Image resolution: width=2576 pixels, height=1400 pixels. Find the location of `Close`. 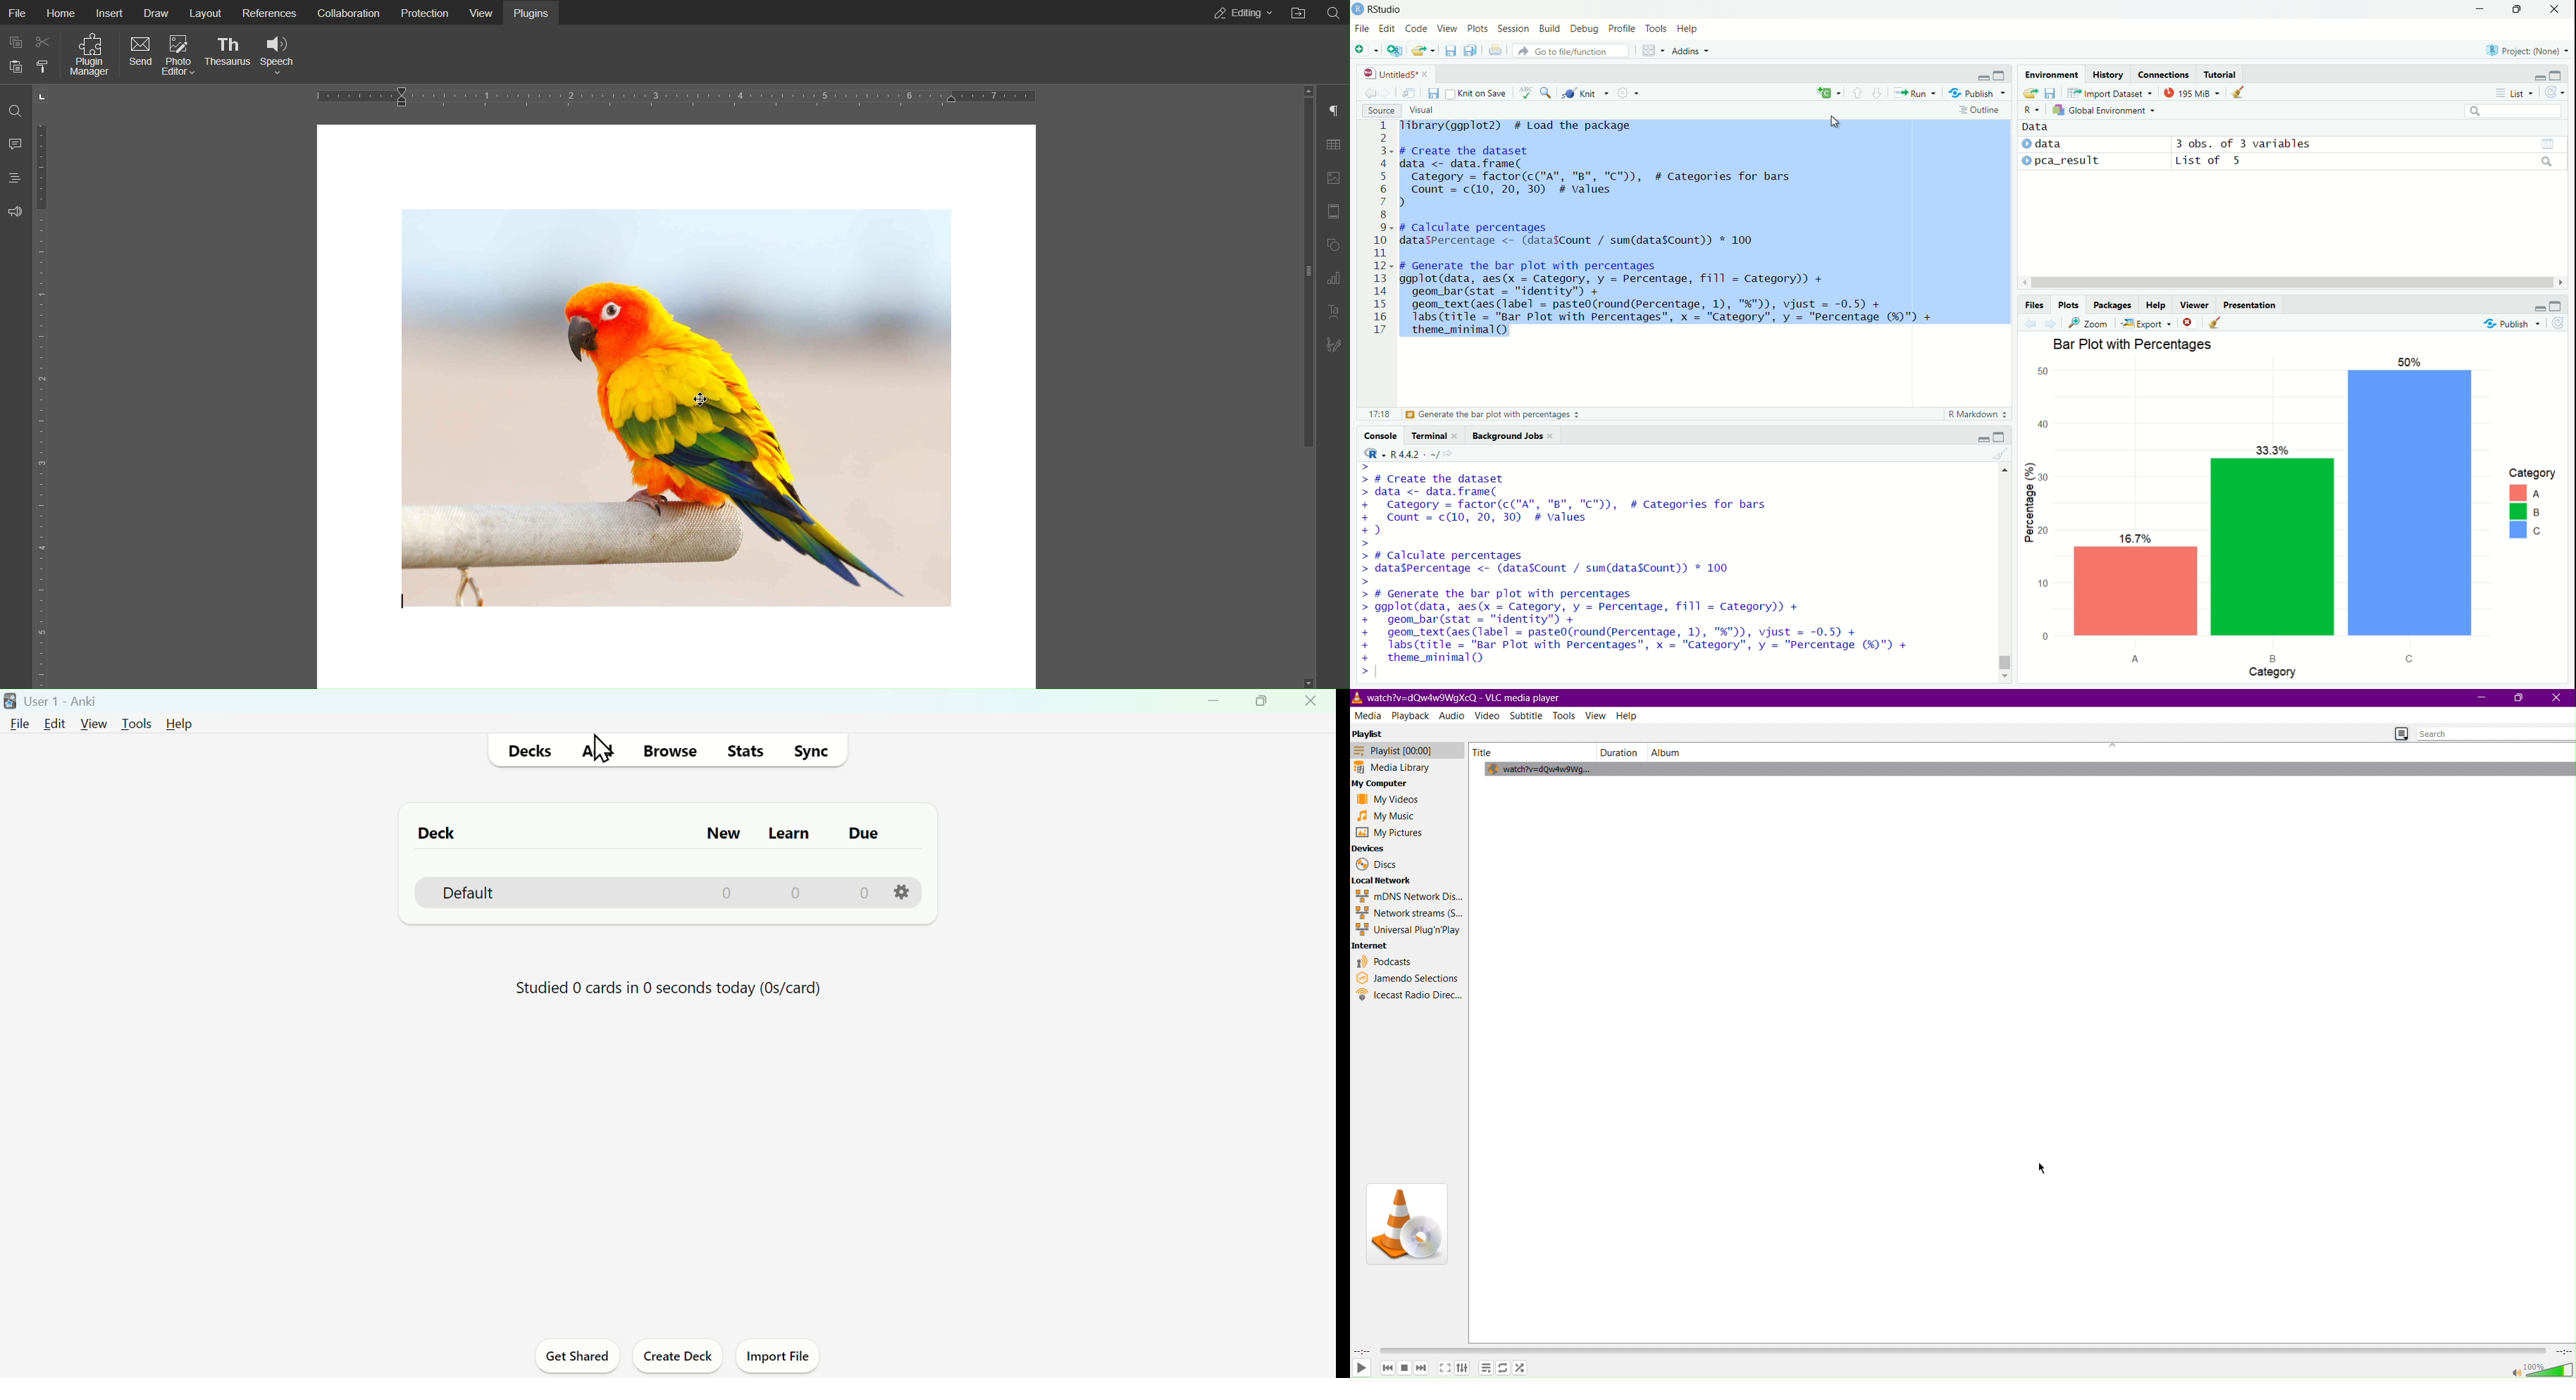

Close is located at coordinates (1311, 704).